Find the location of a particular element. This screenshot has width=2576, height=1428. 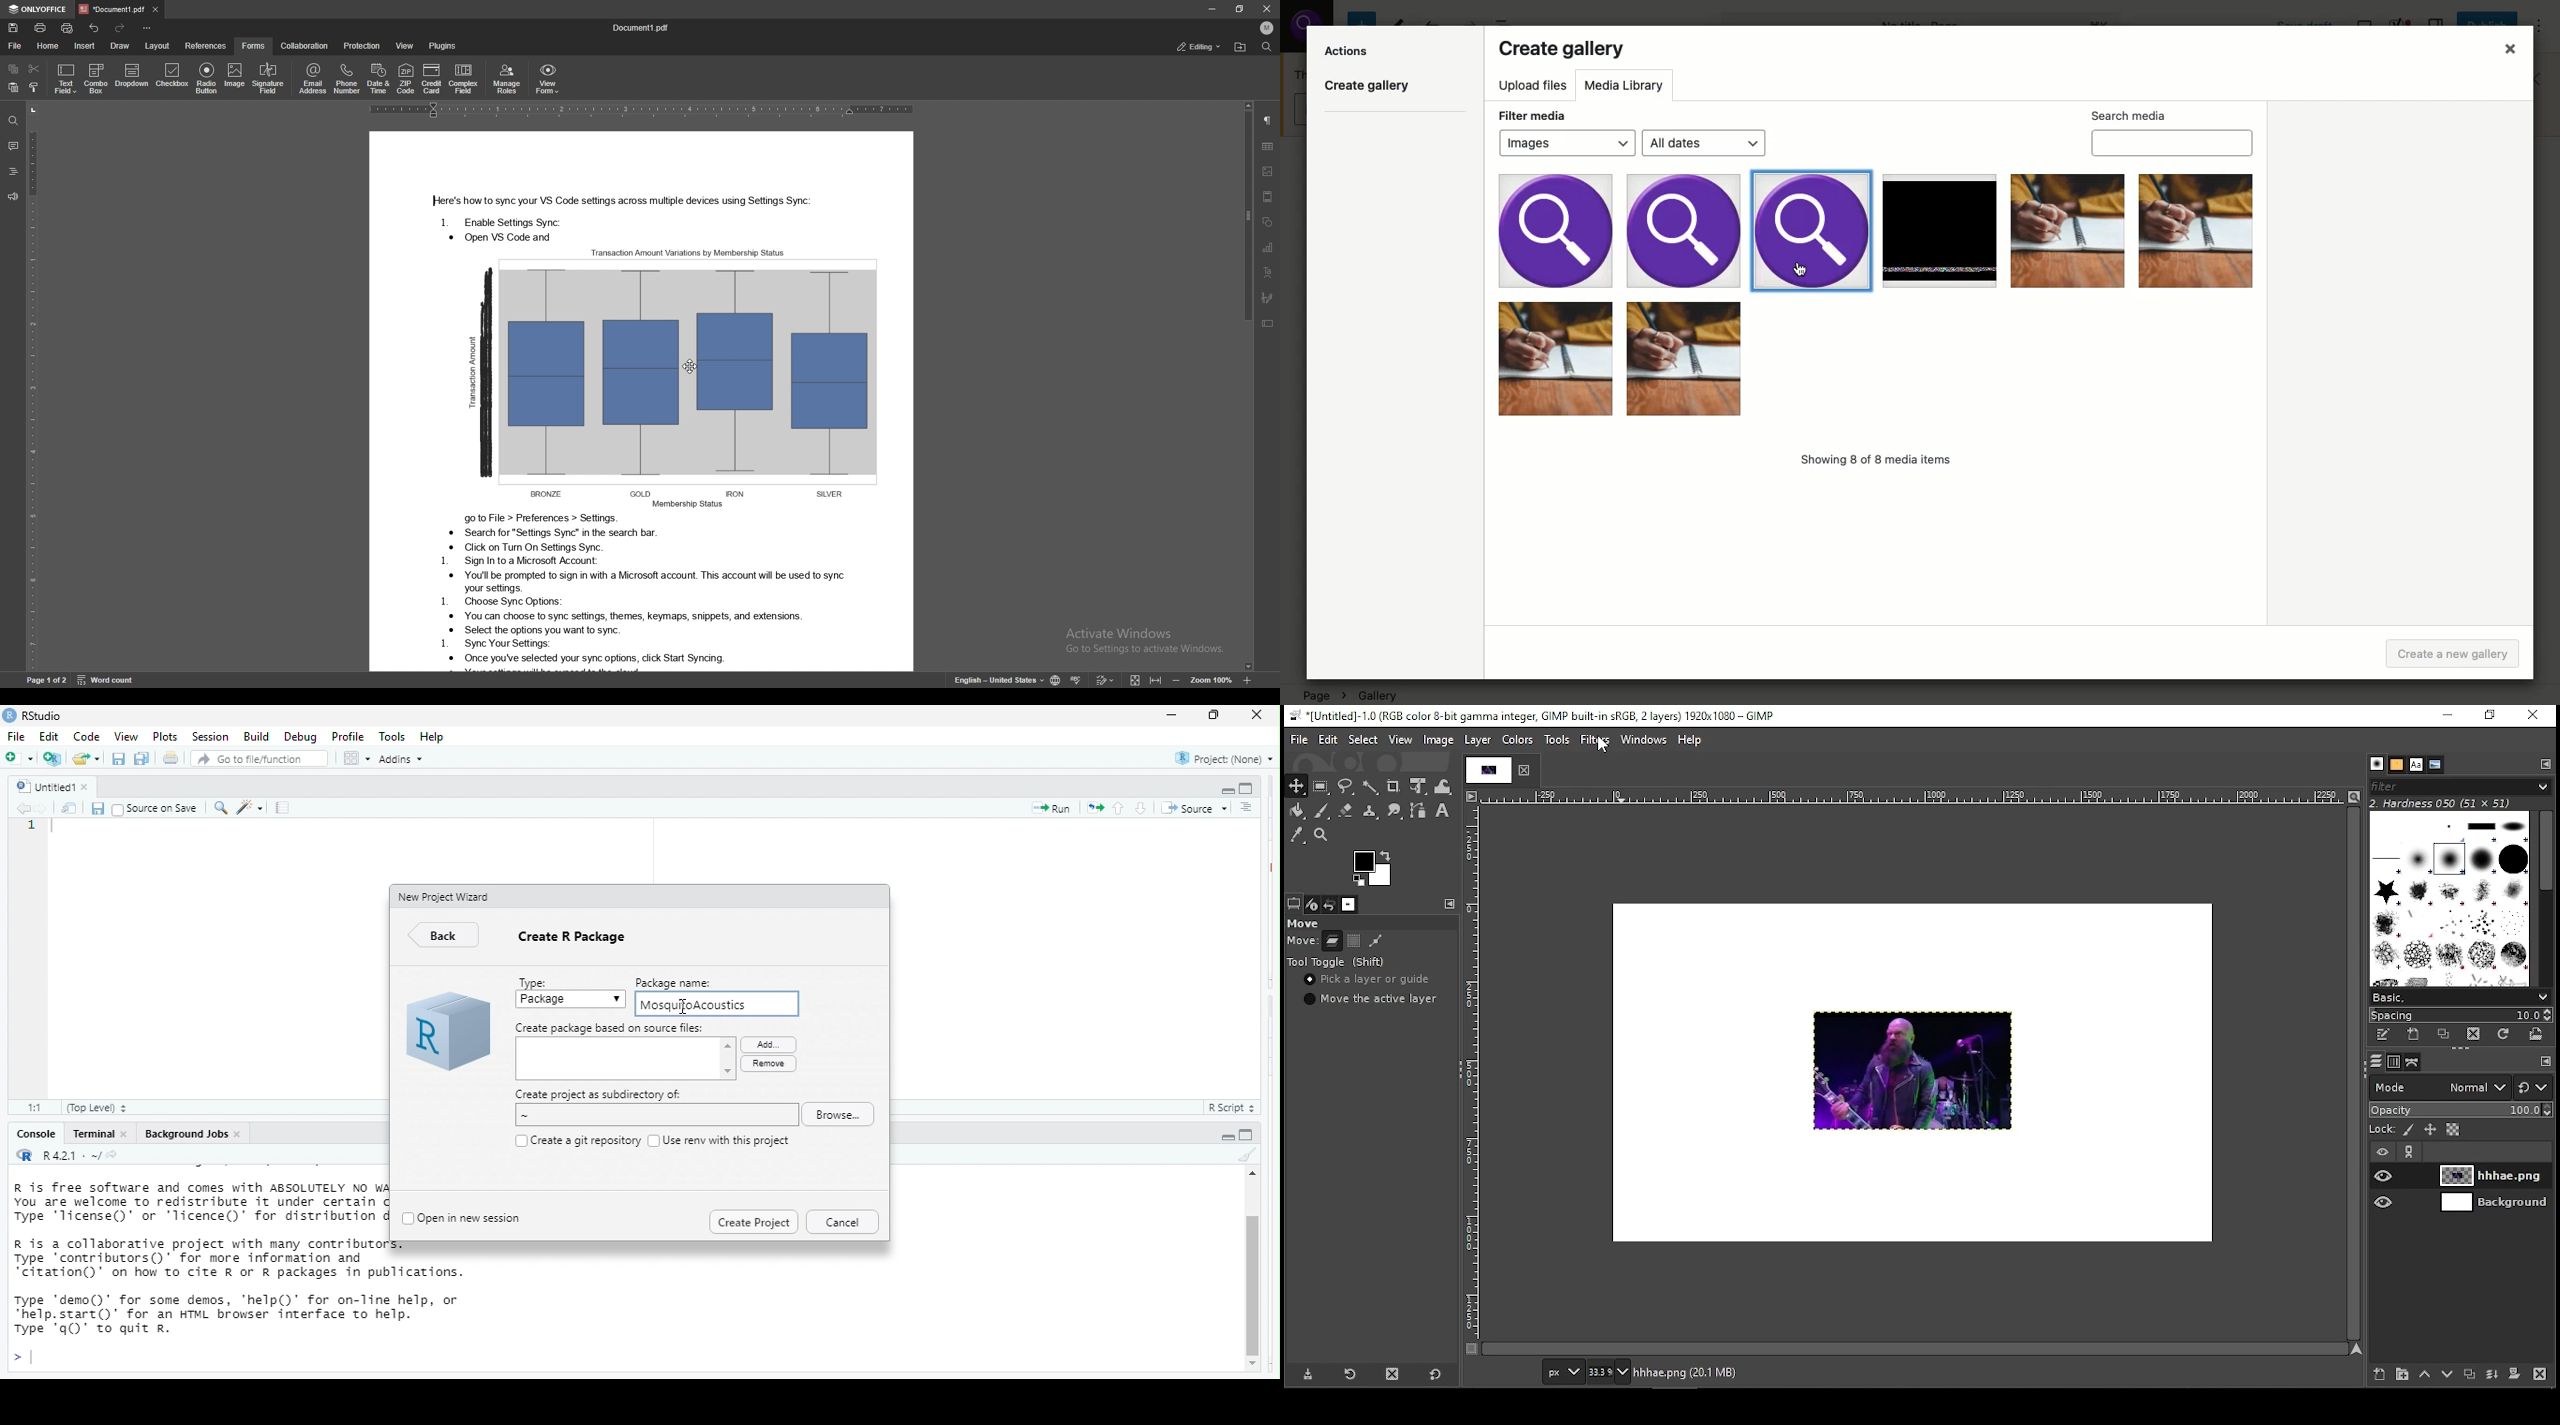

MosquifoAcoustics is located at coordinates (699, 1006).